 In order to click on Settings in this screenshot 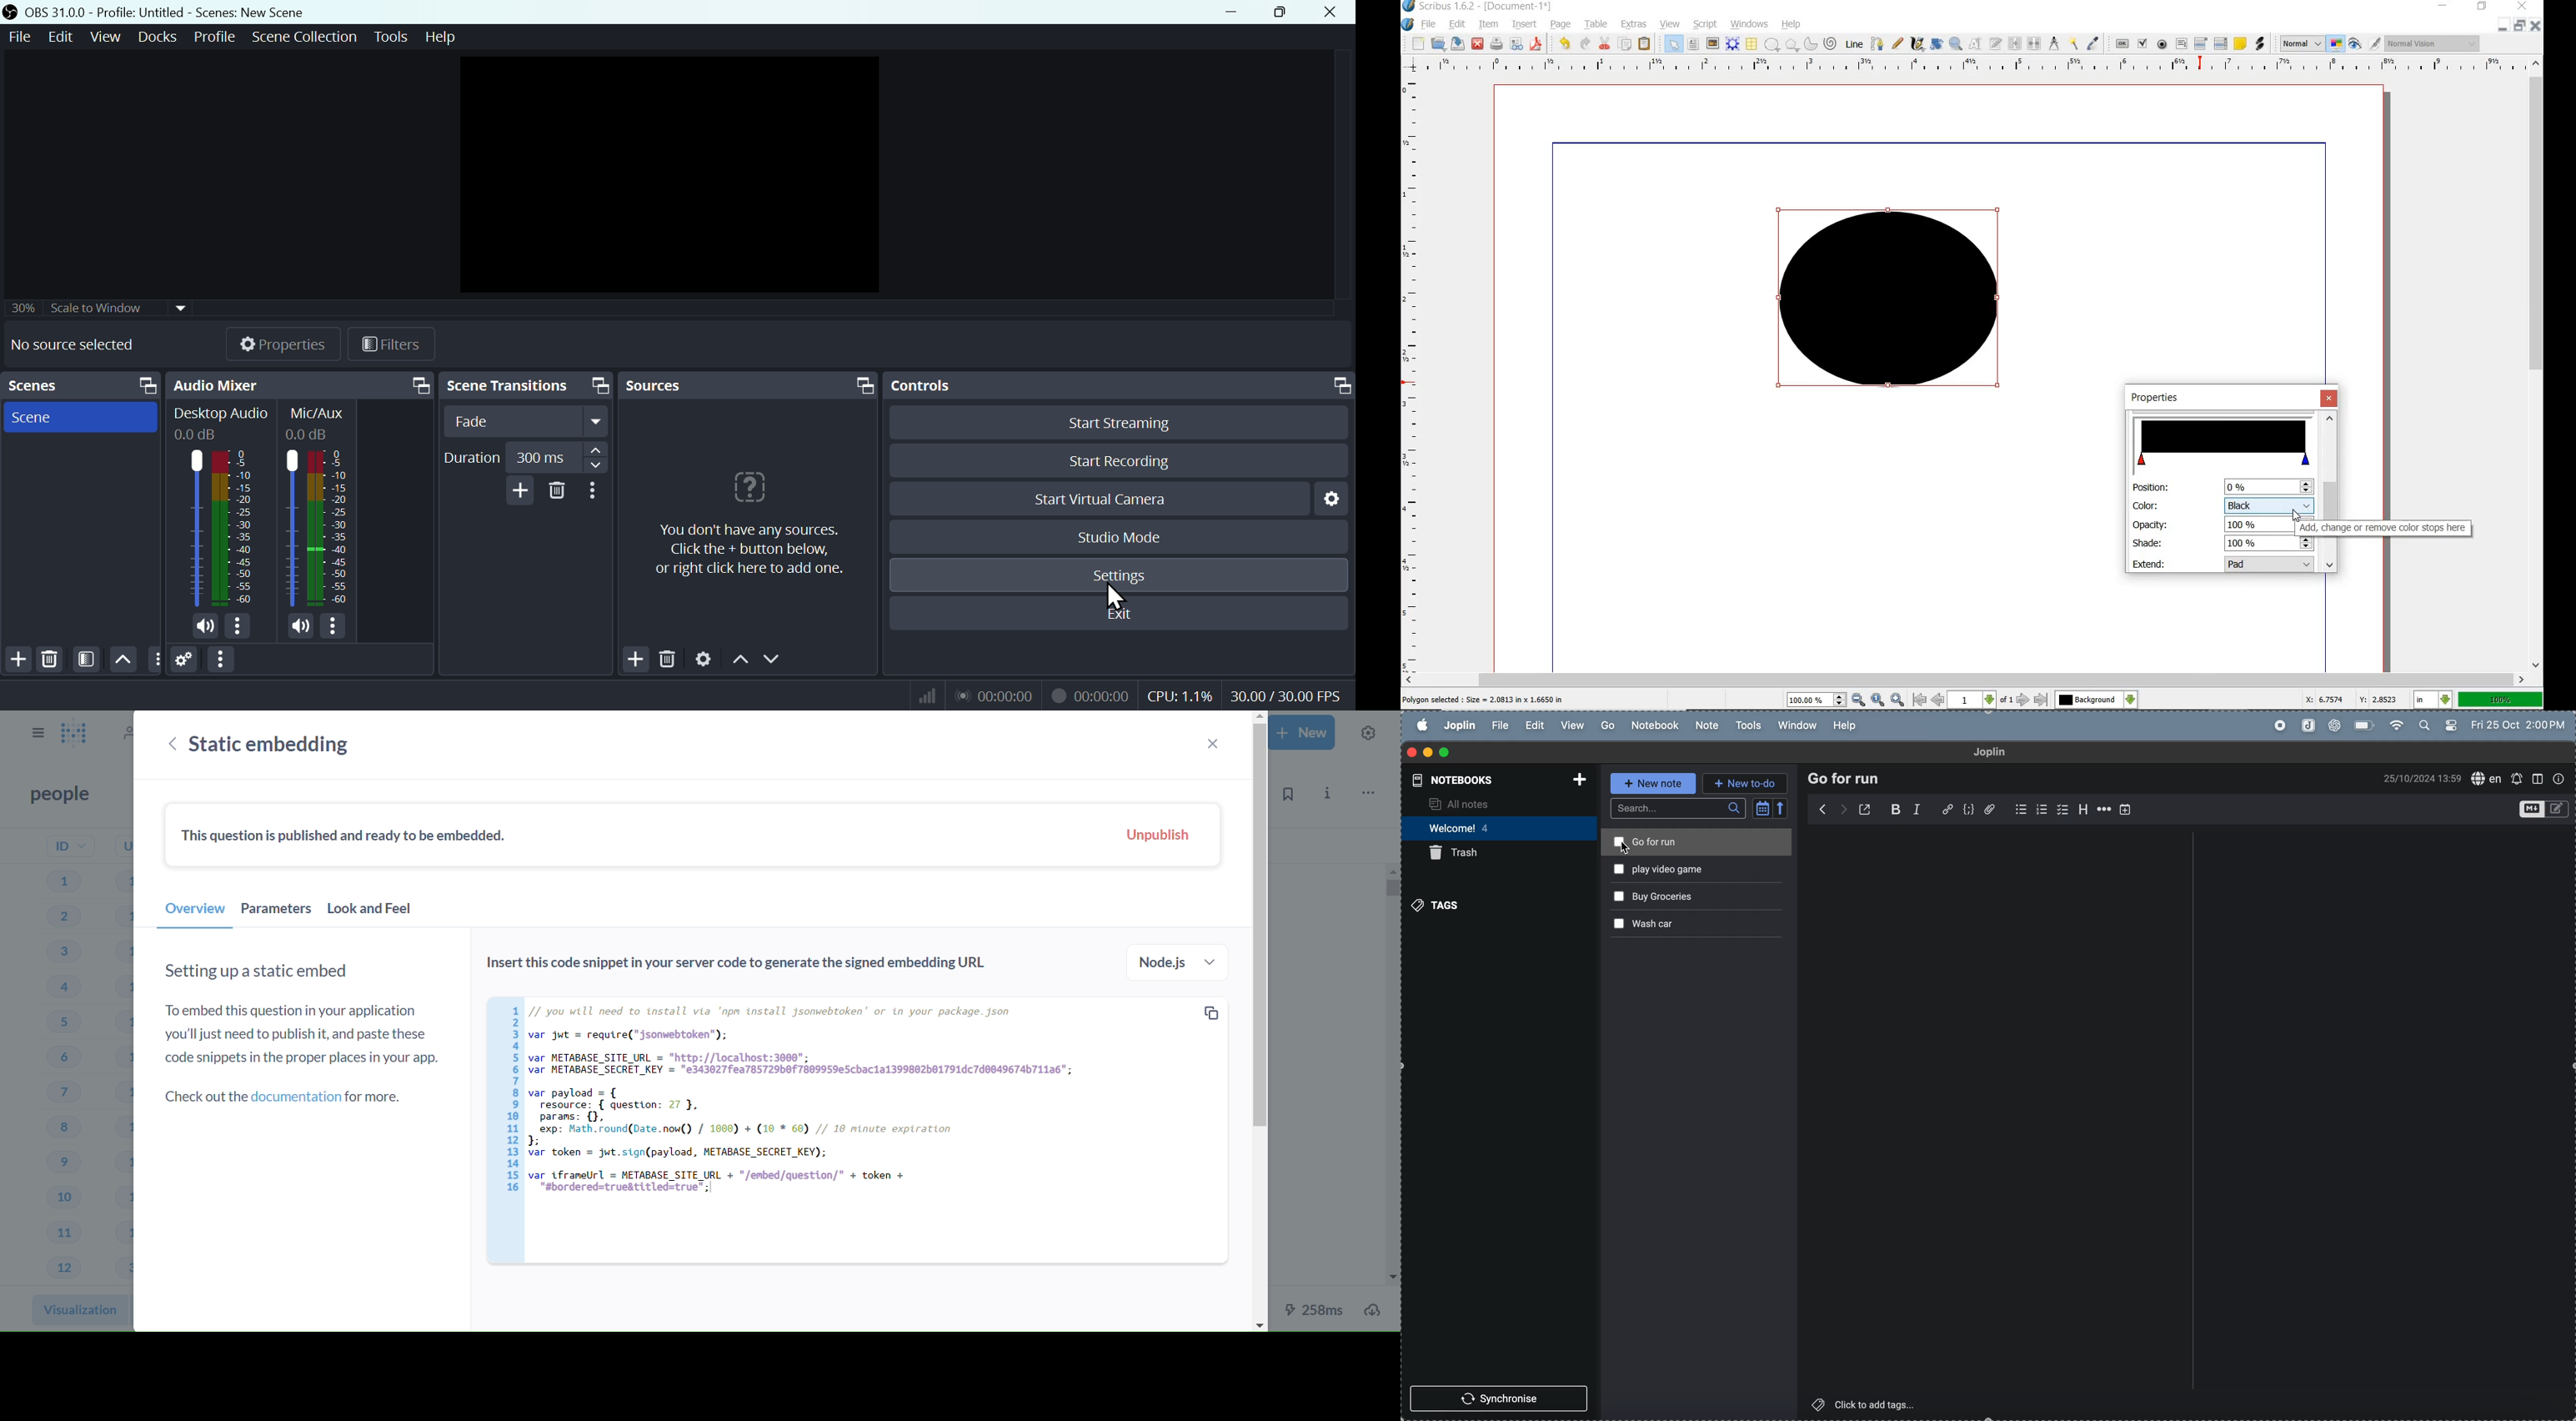, I will do `click(1117, 576)`.